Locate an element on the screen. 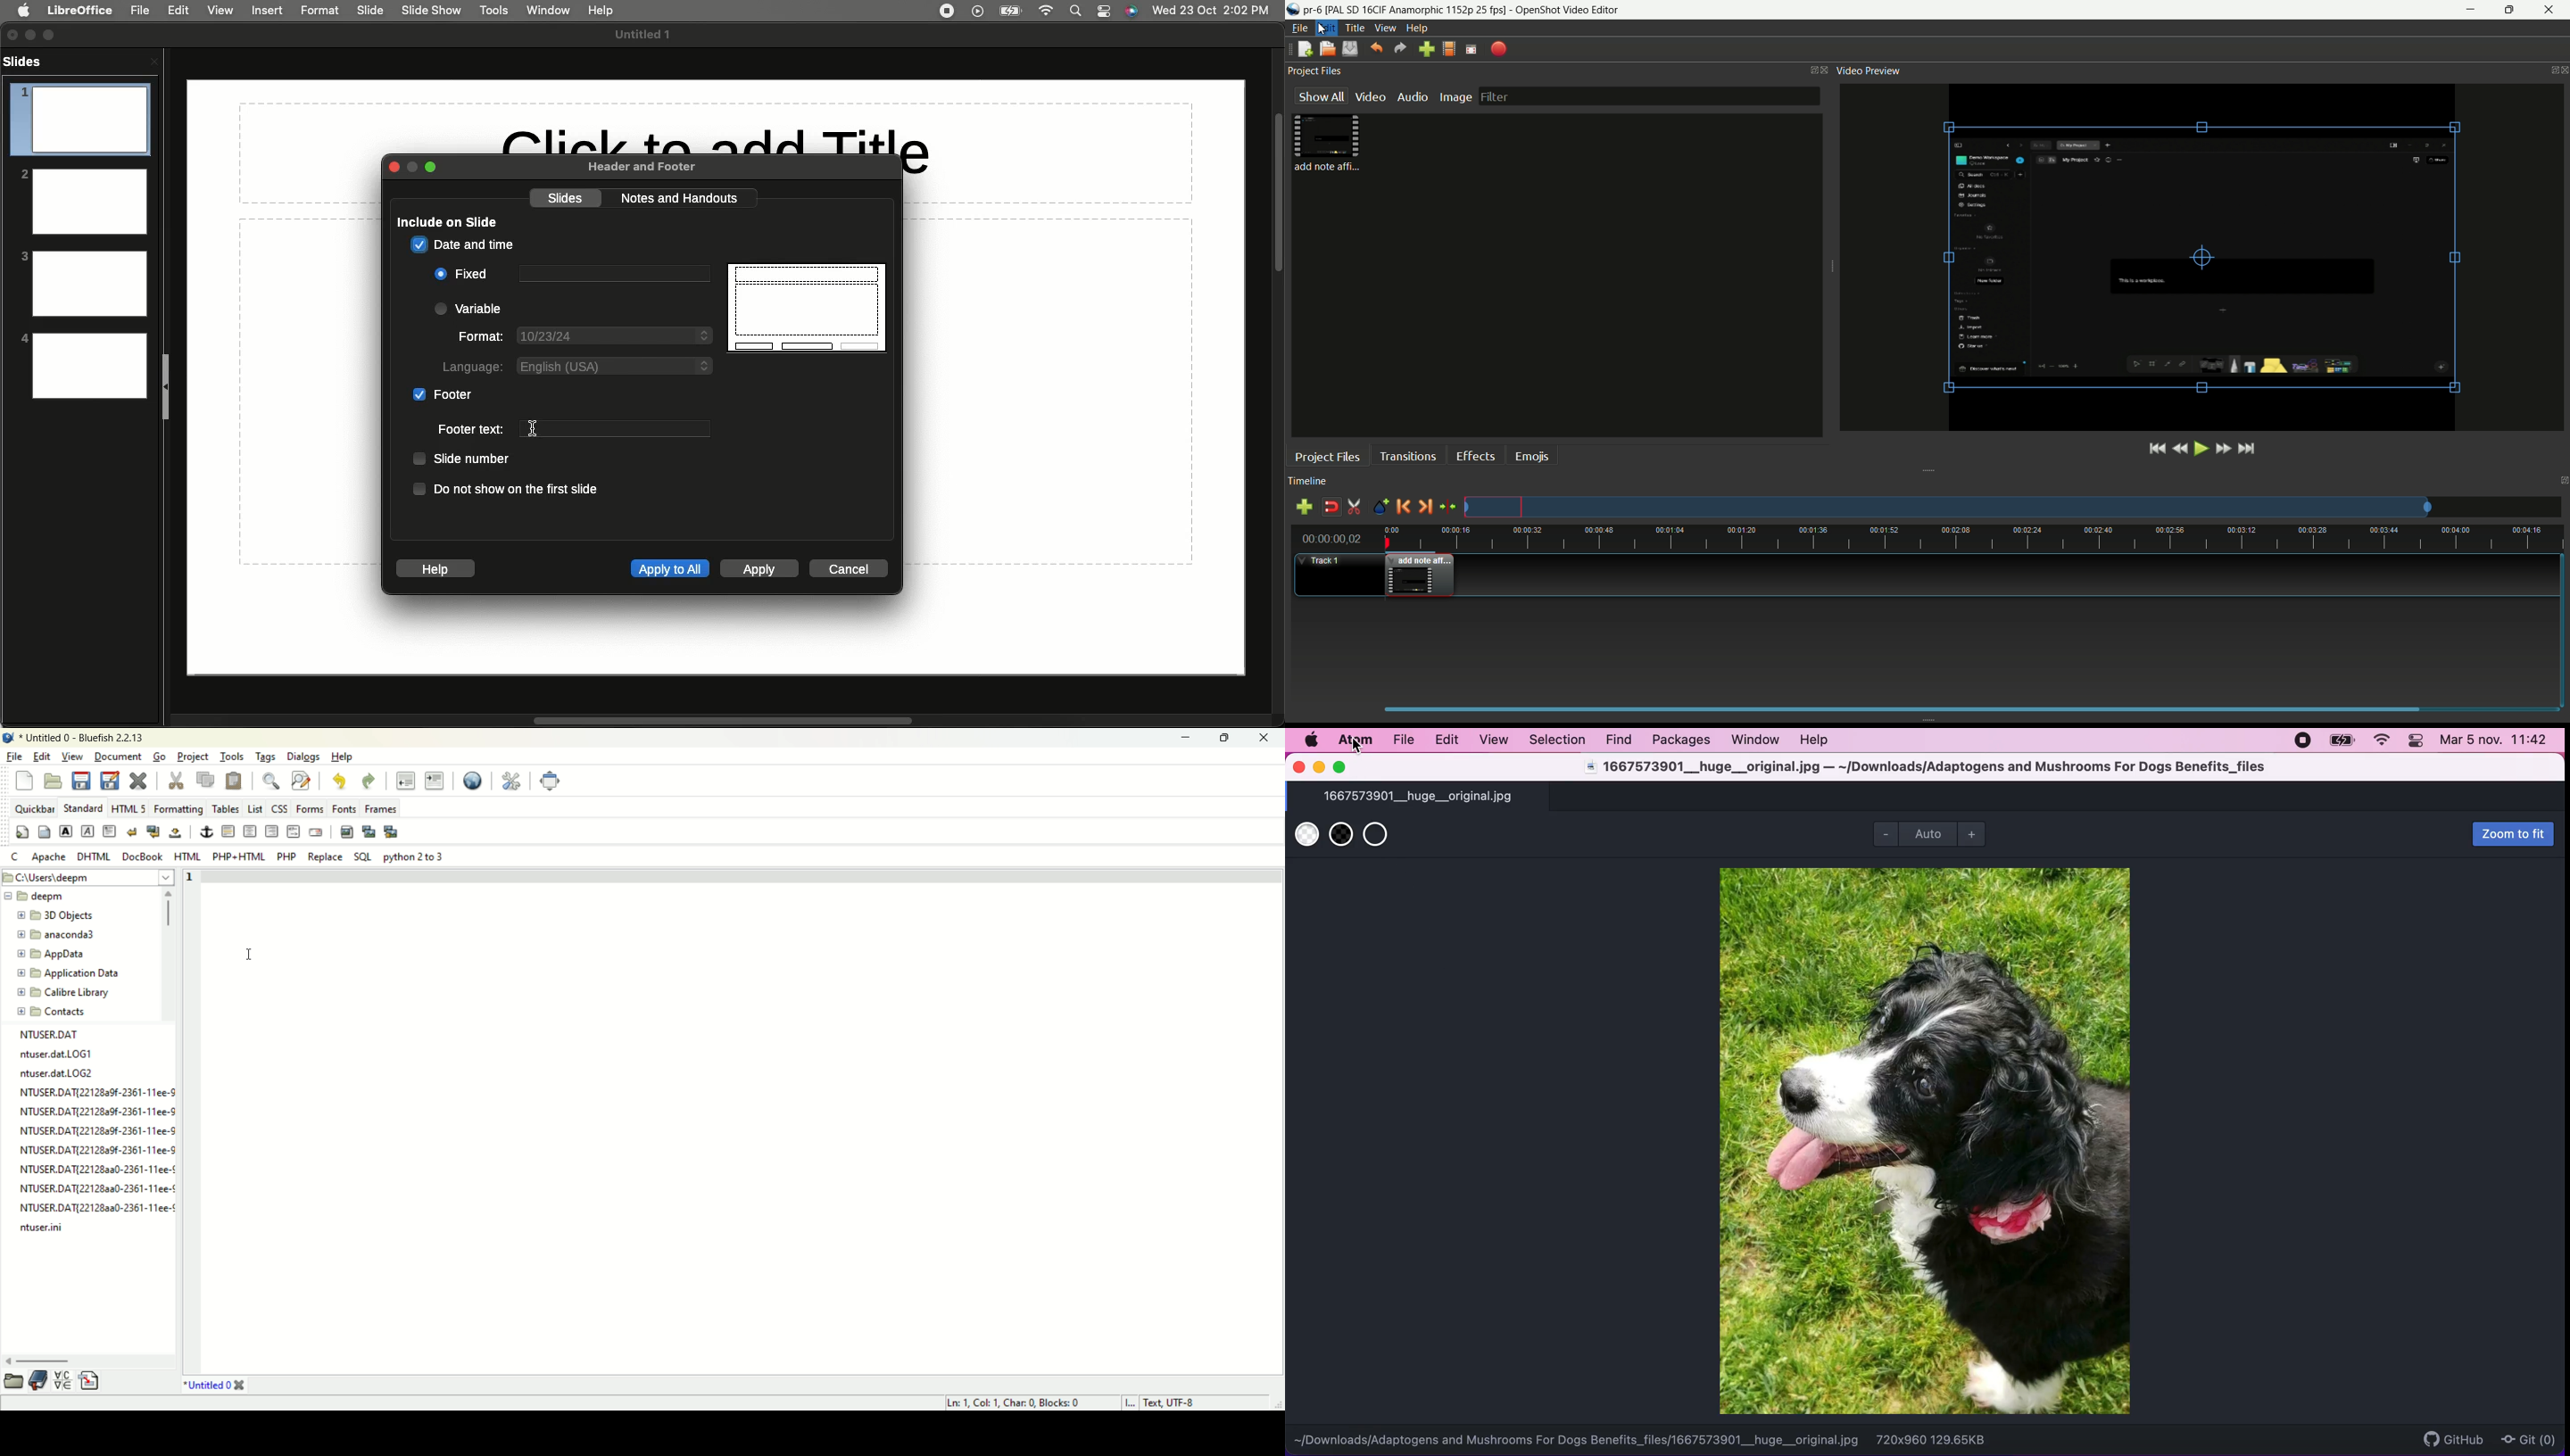 This screenshot has height=1456, width=2576. dialogs is located at coordinates (303, 756).